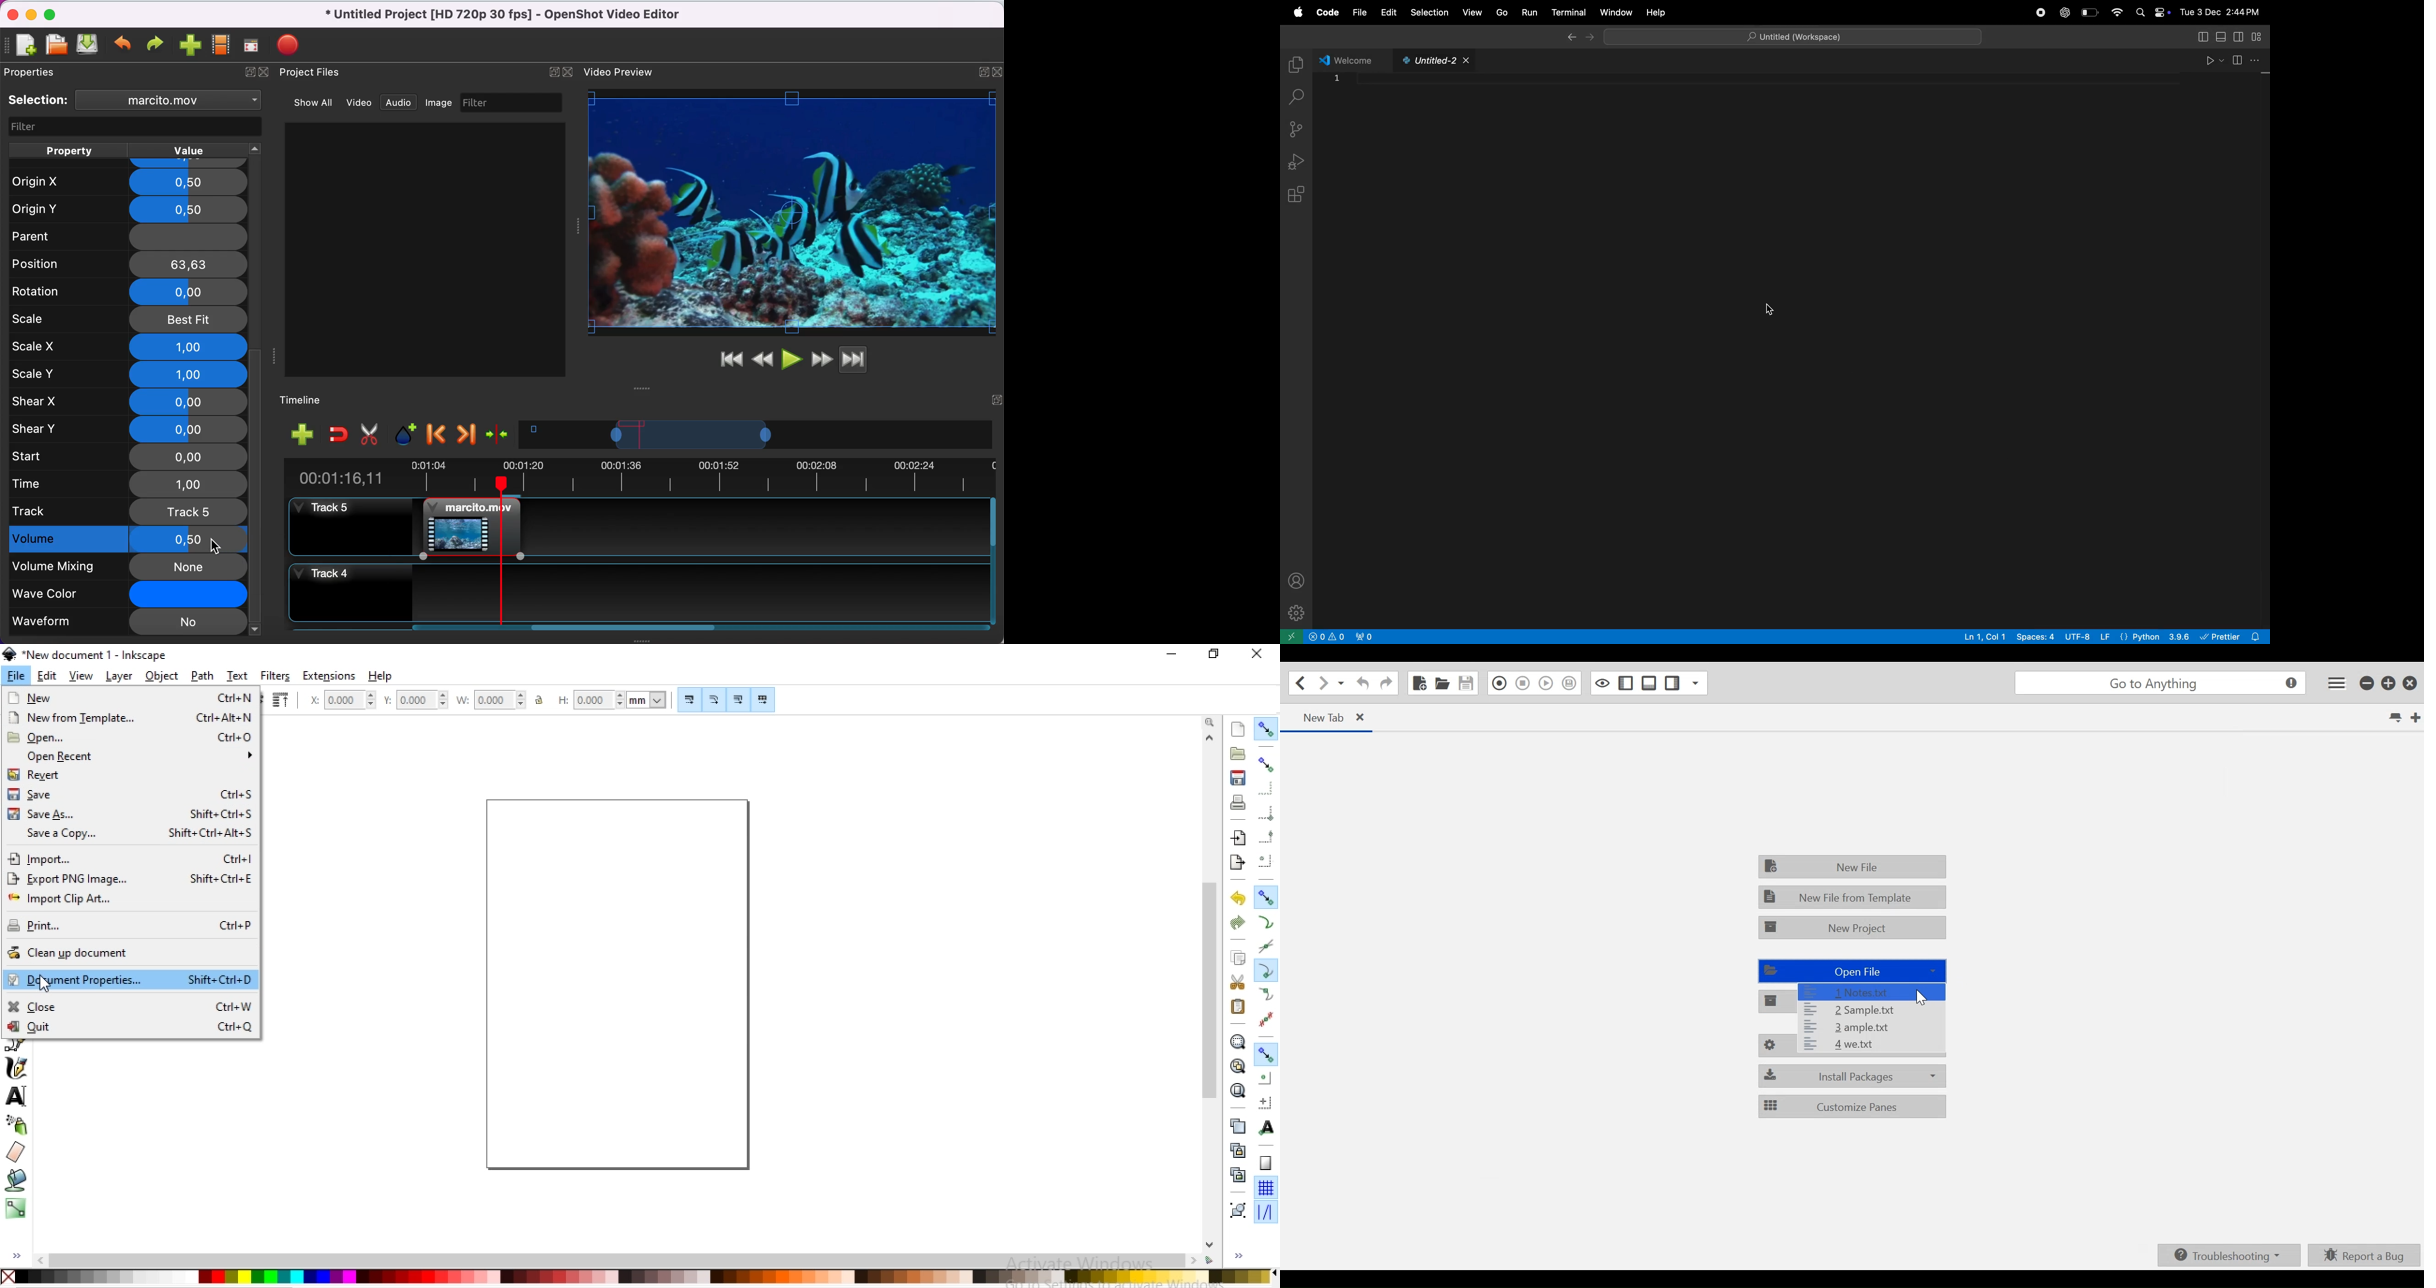 This screenshot has height=1288, width=2436. Describe the element at coordinates (791, 358) in the screenshot. I see `play` at that location.